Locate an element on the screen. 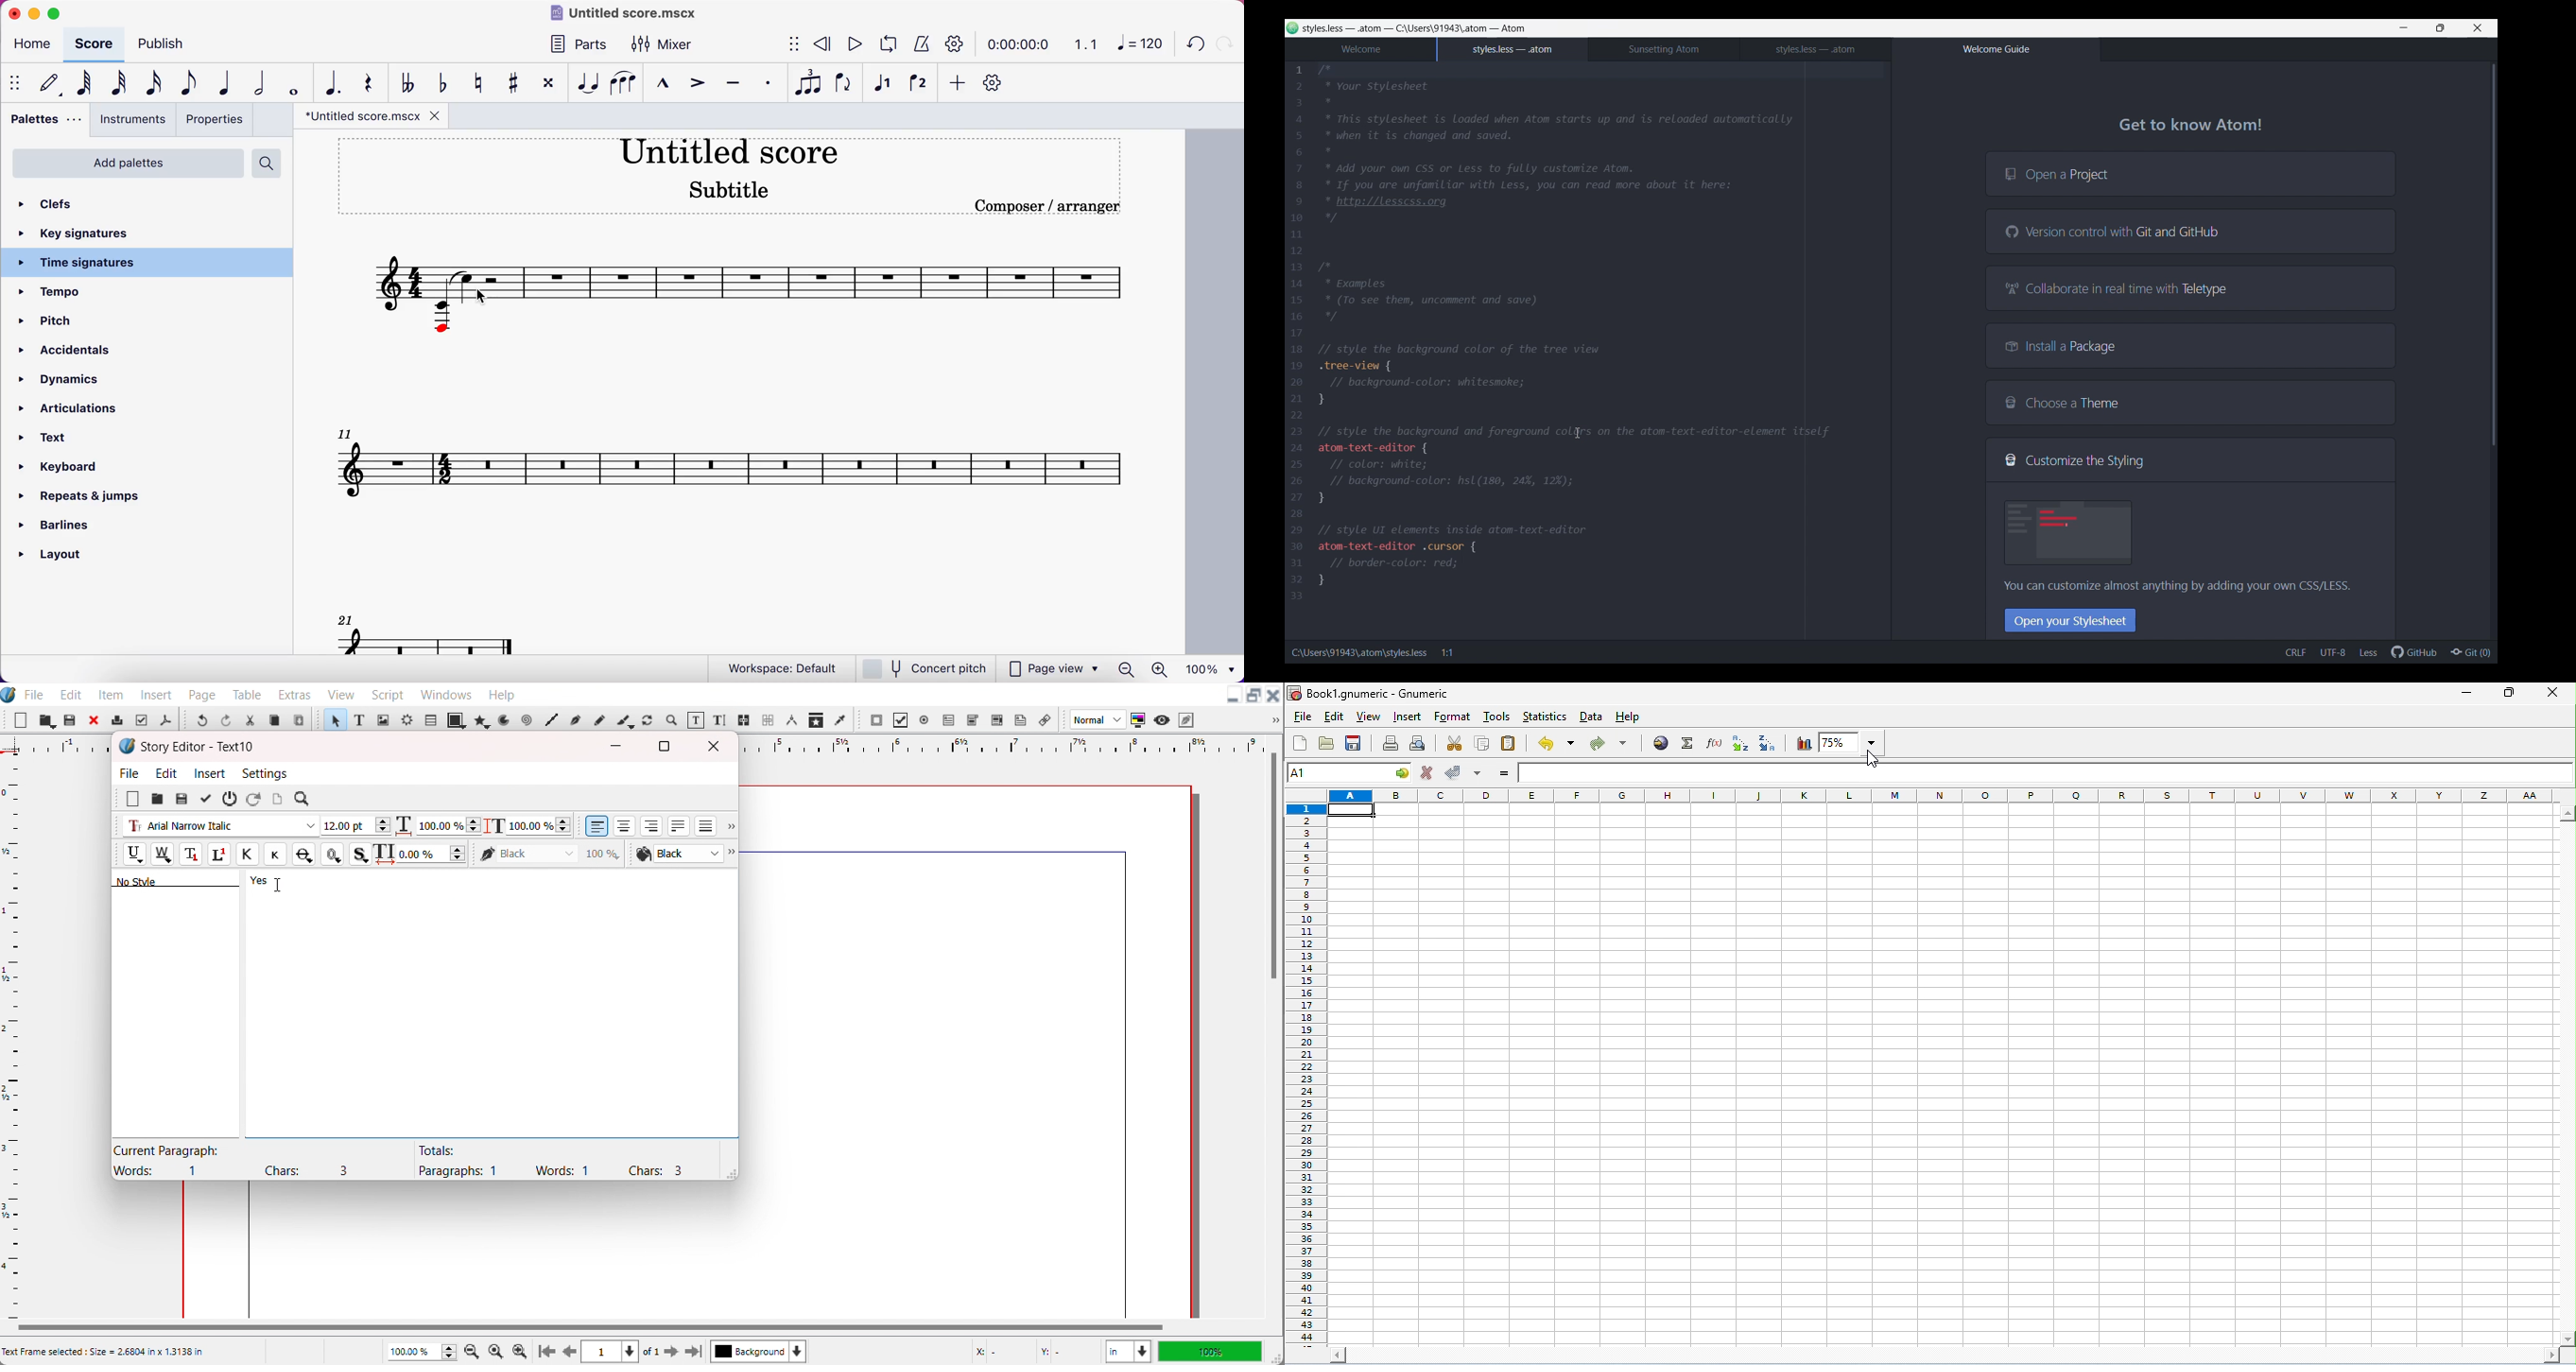 The height and width of the screenshot is (1372, 2576). Select item is located at coordinates (335, 719).